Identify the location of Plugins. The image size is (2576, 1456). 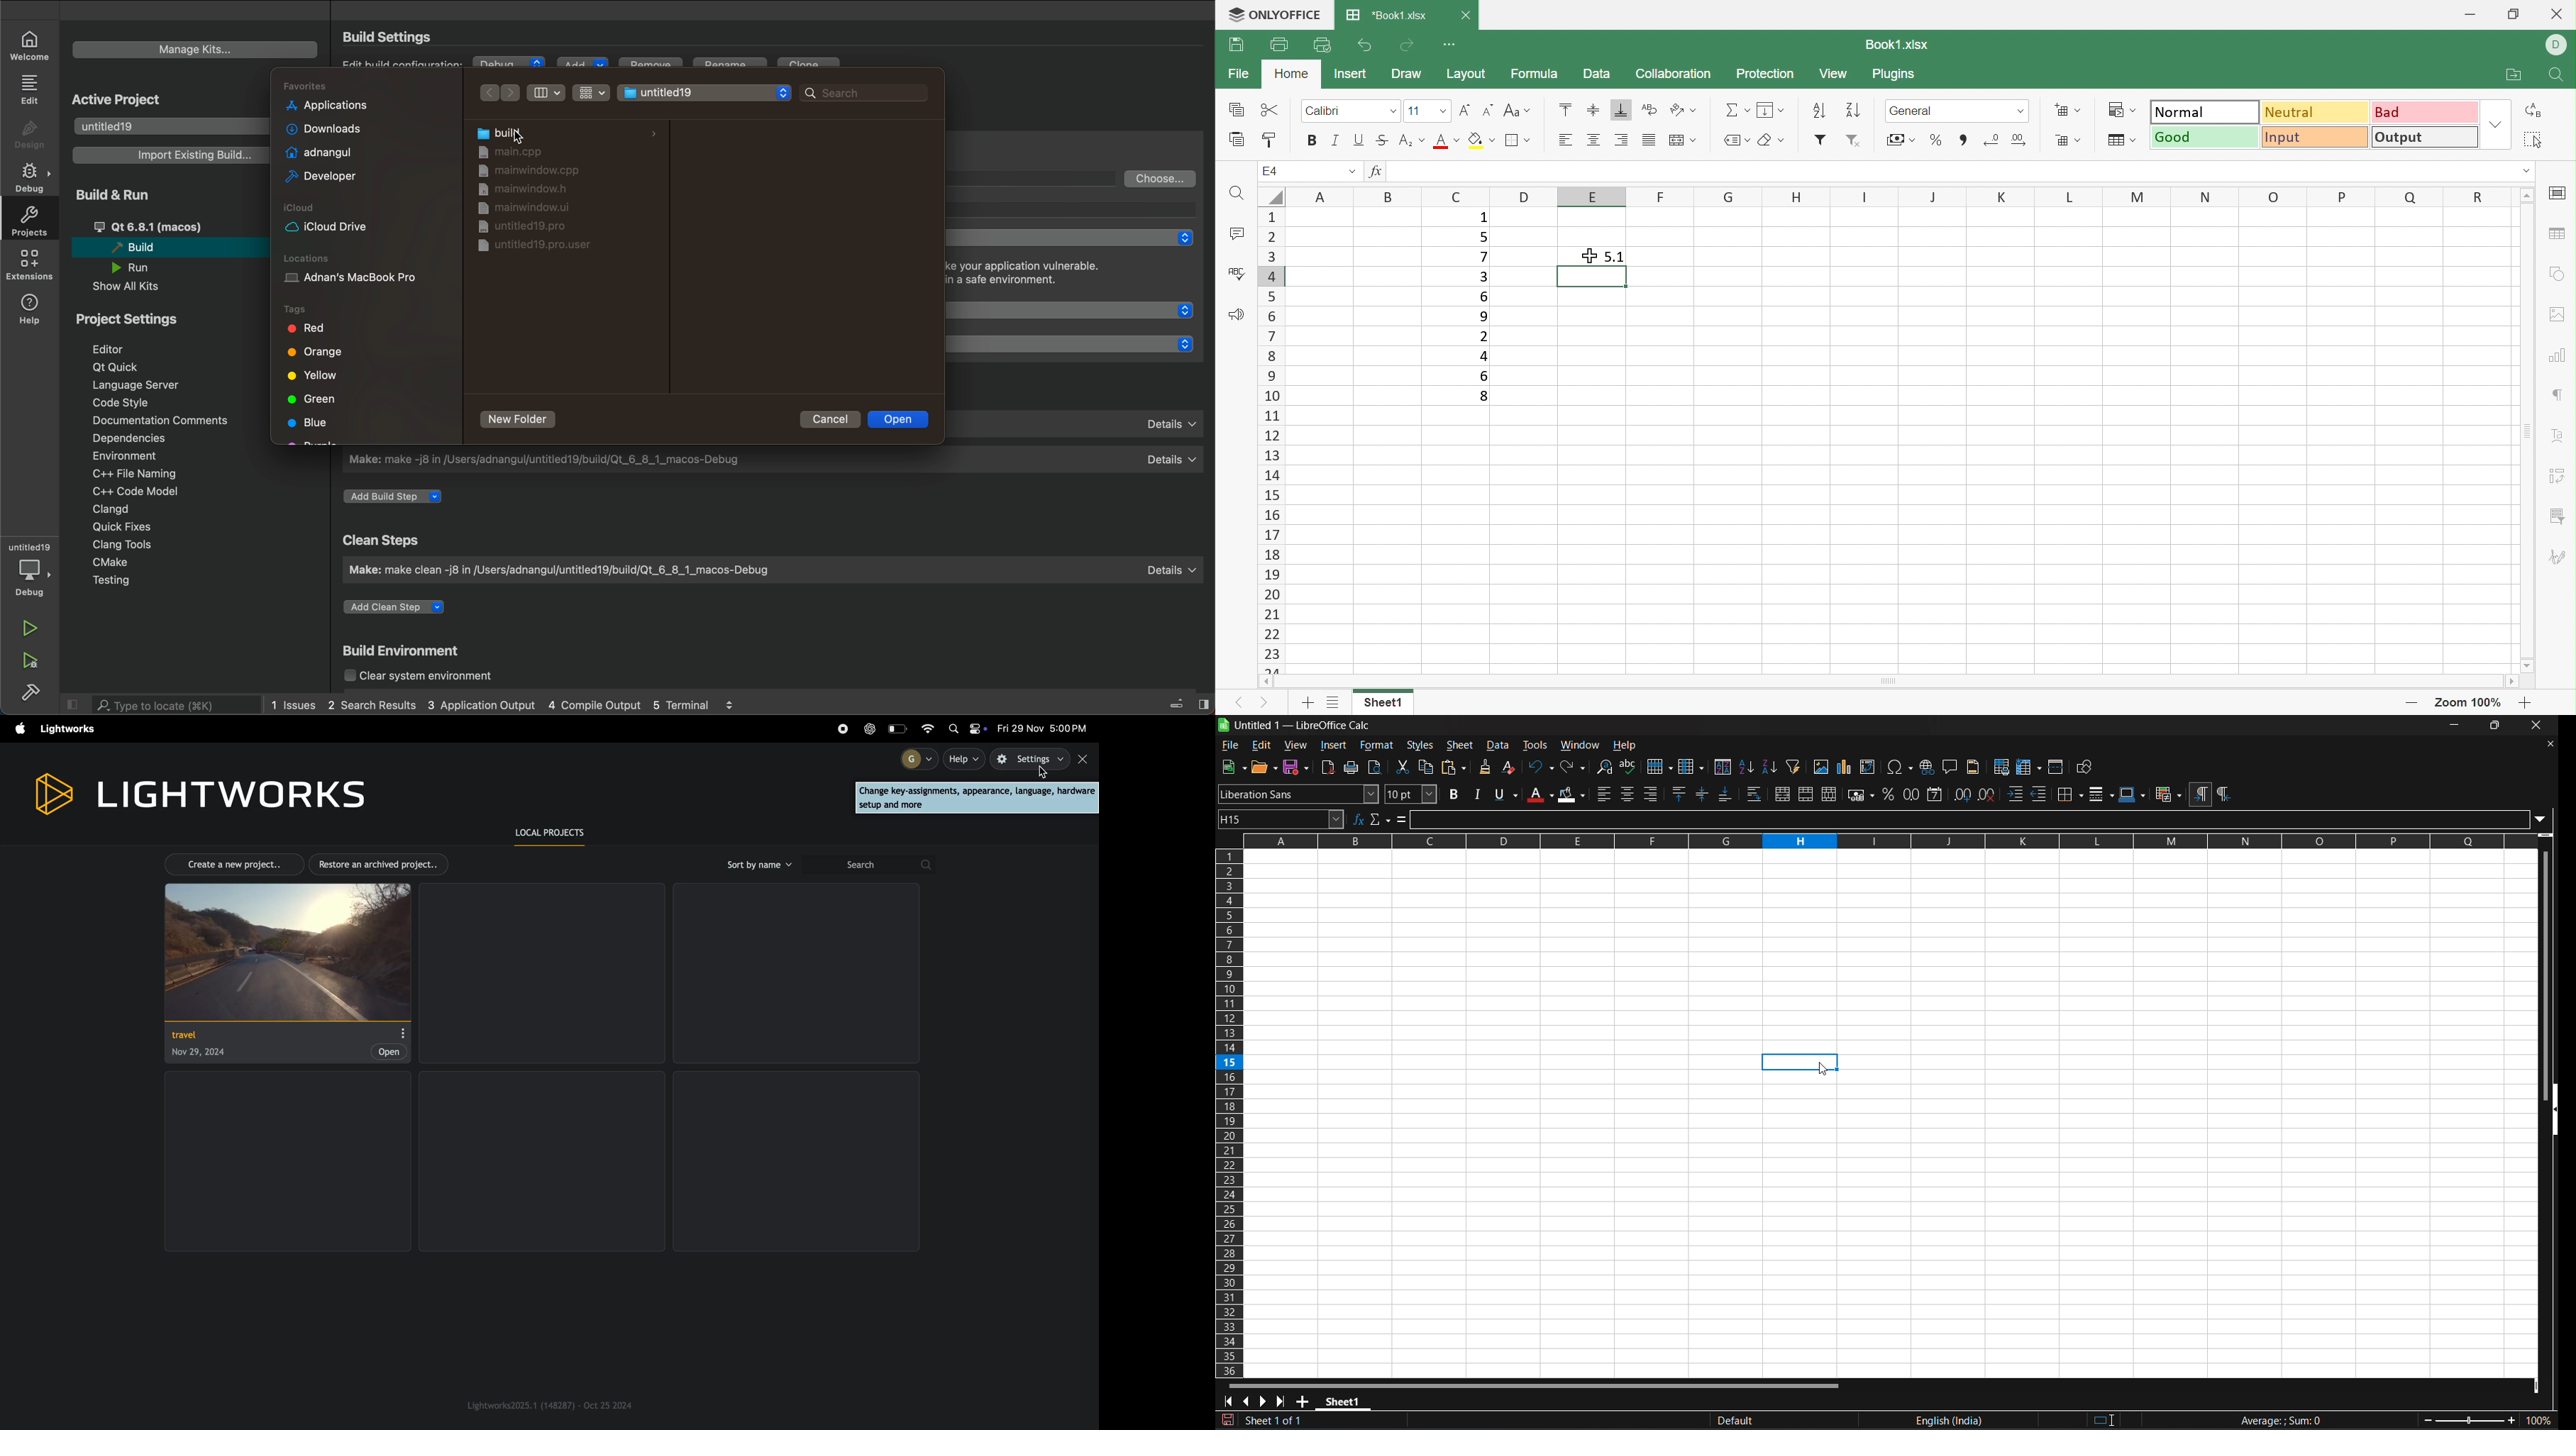
(1894, 75).